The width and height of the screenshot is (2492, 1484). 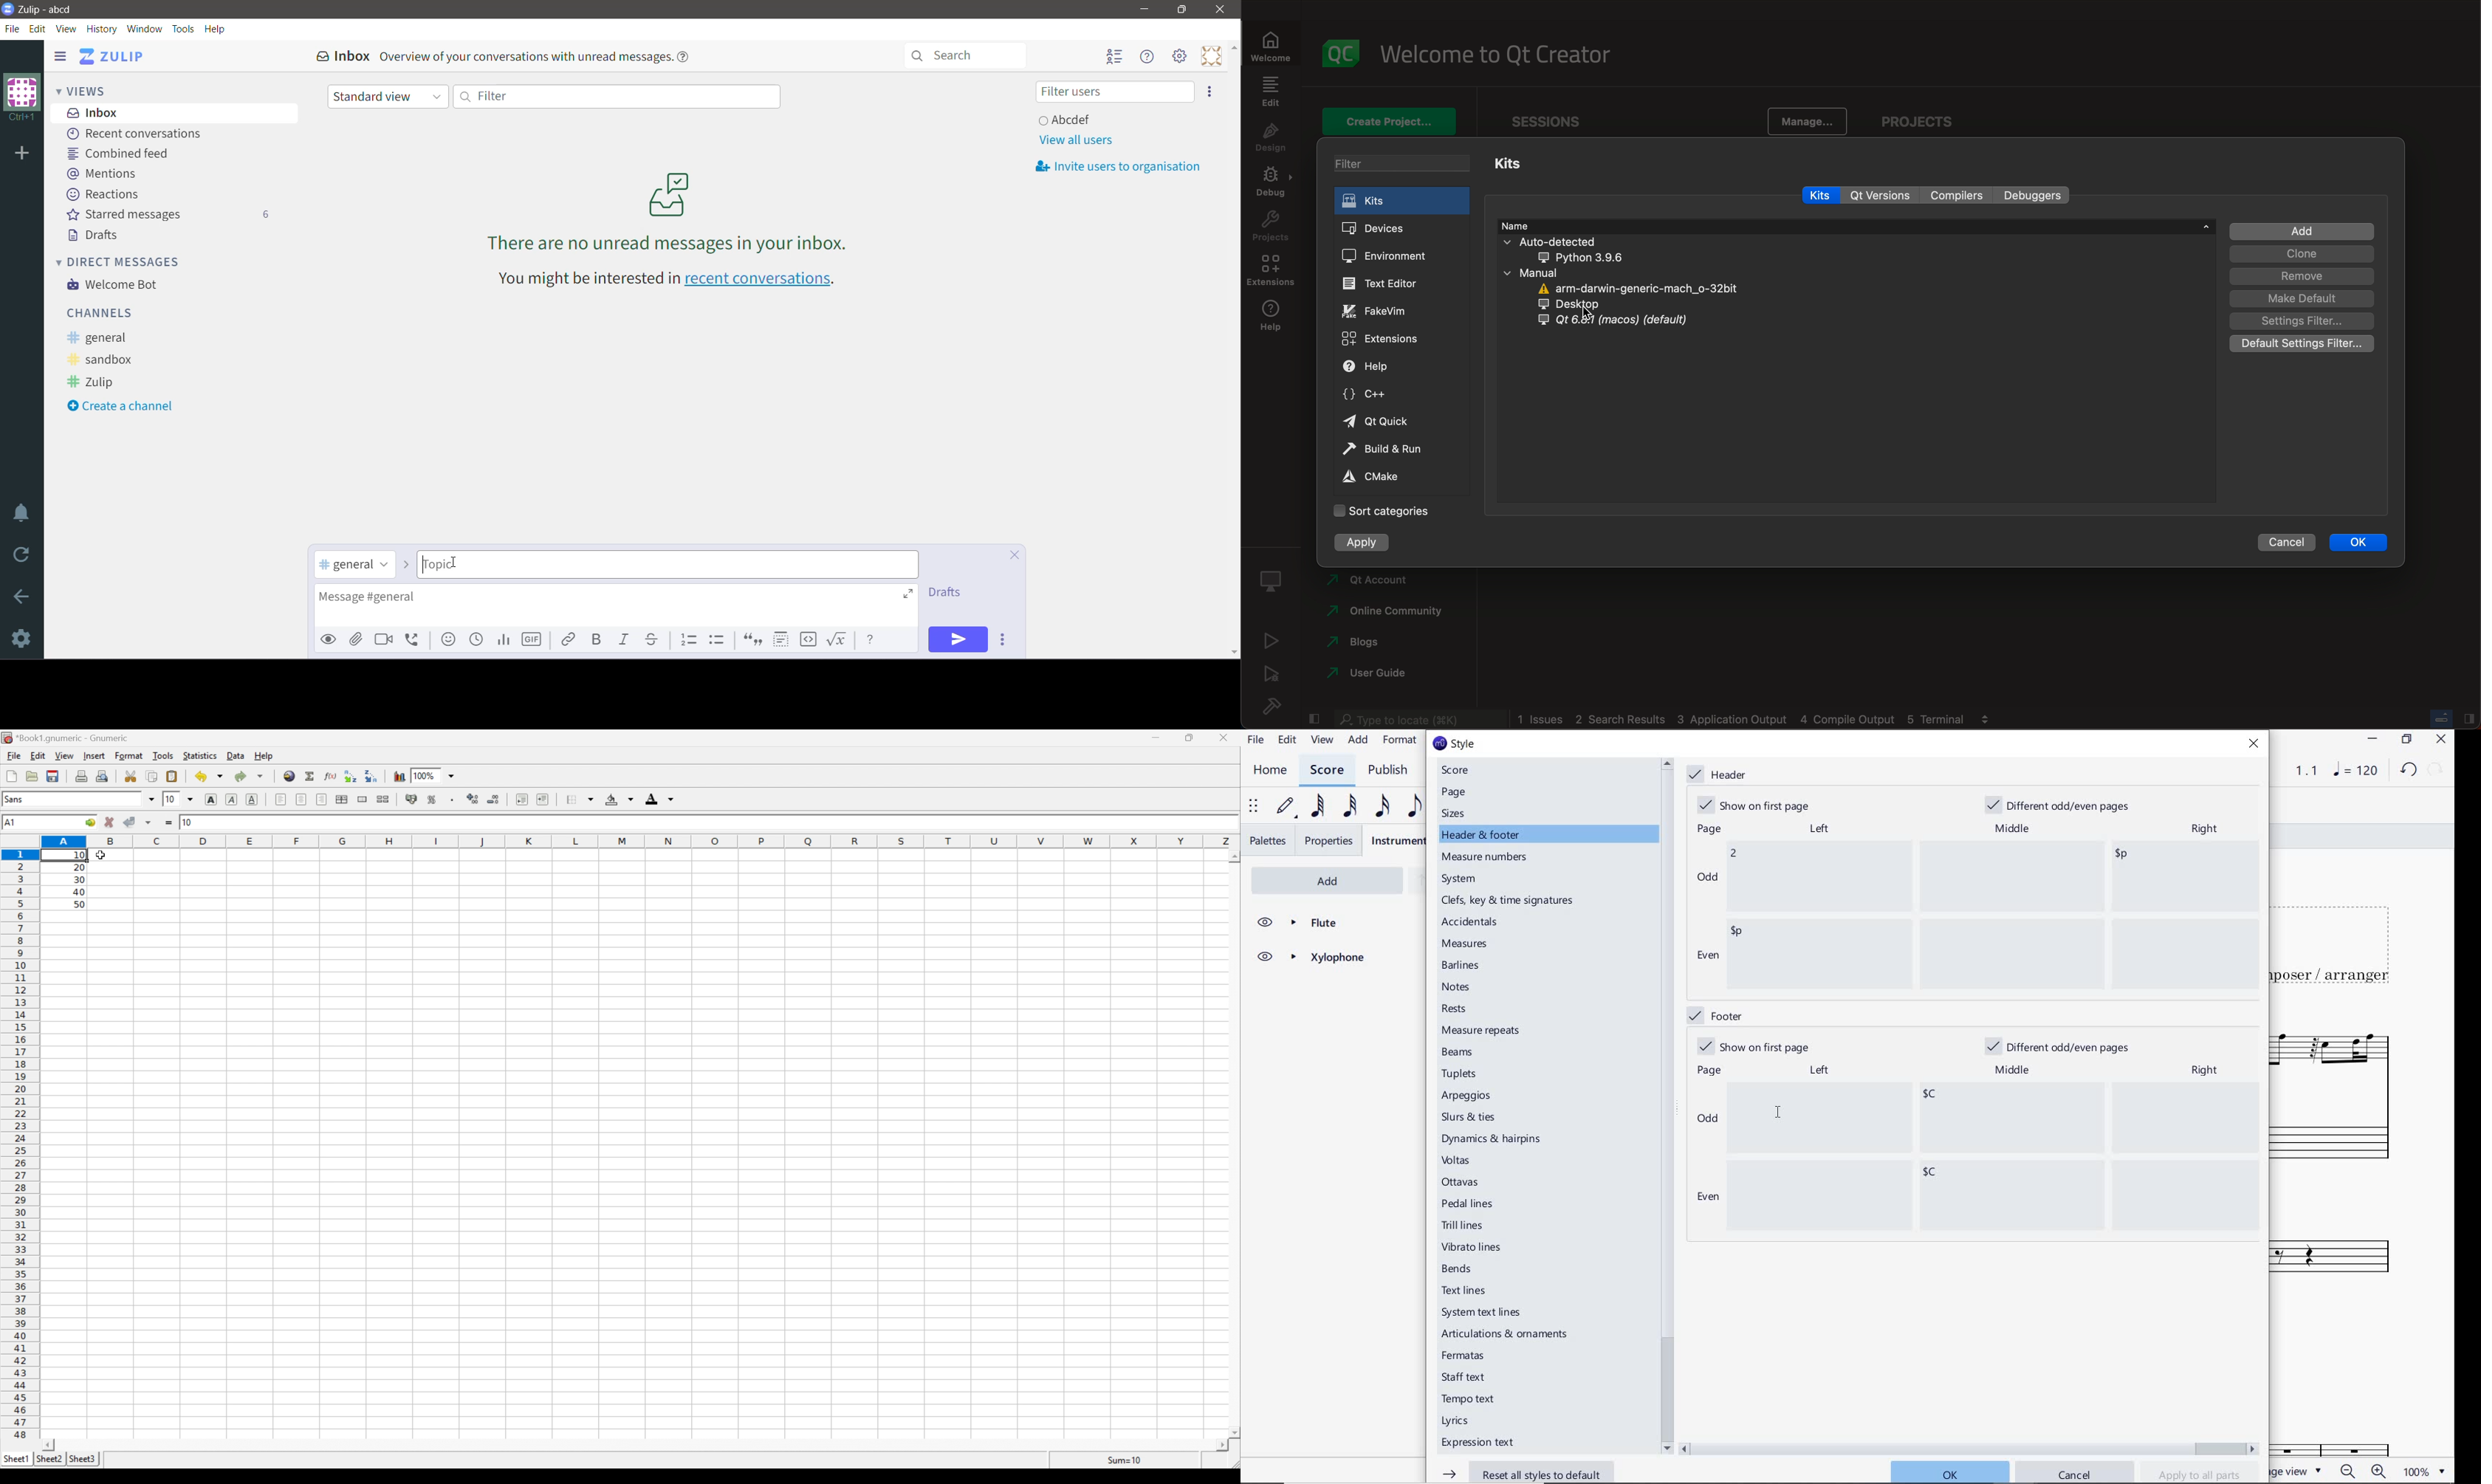 I want to click on Xylophone, so click(x=2346, y=1240).